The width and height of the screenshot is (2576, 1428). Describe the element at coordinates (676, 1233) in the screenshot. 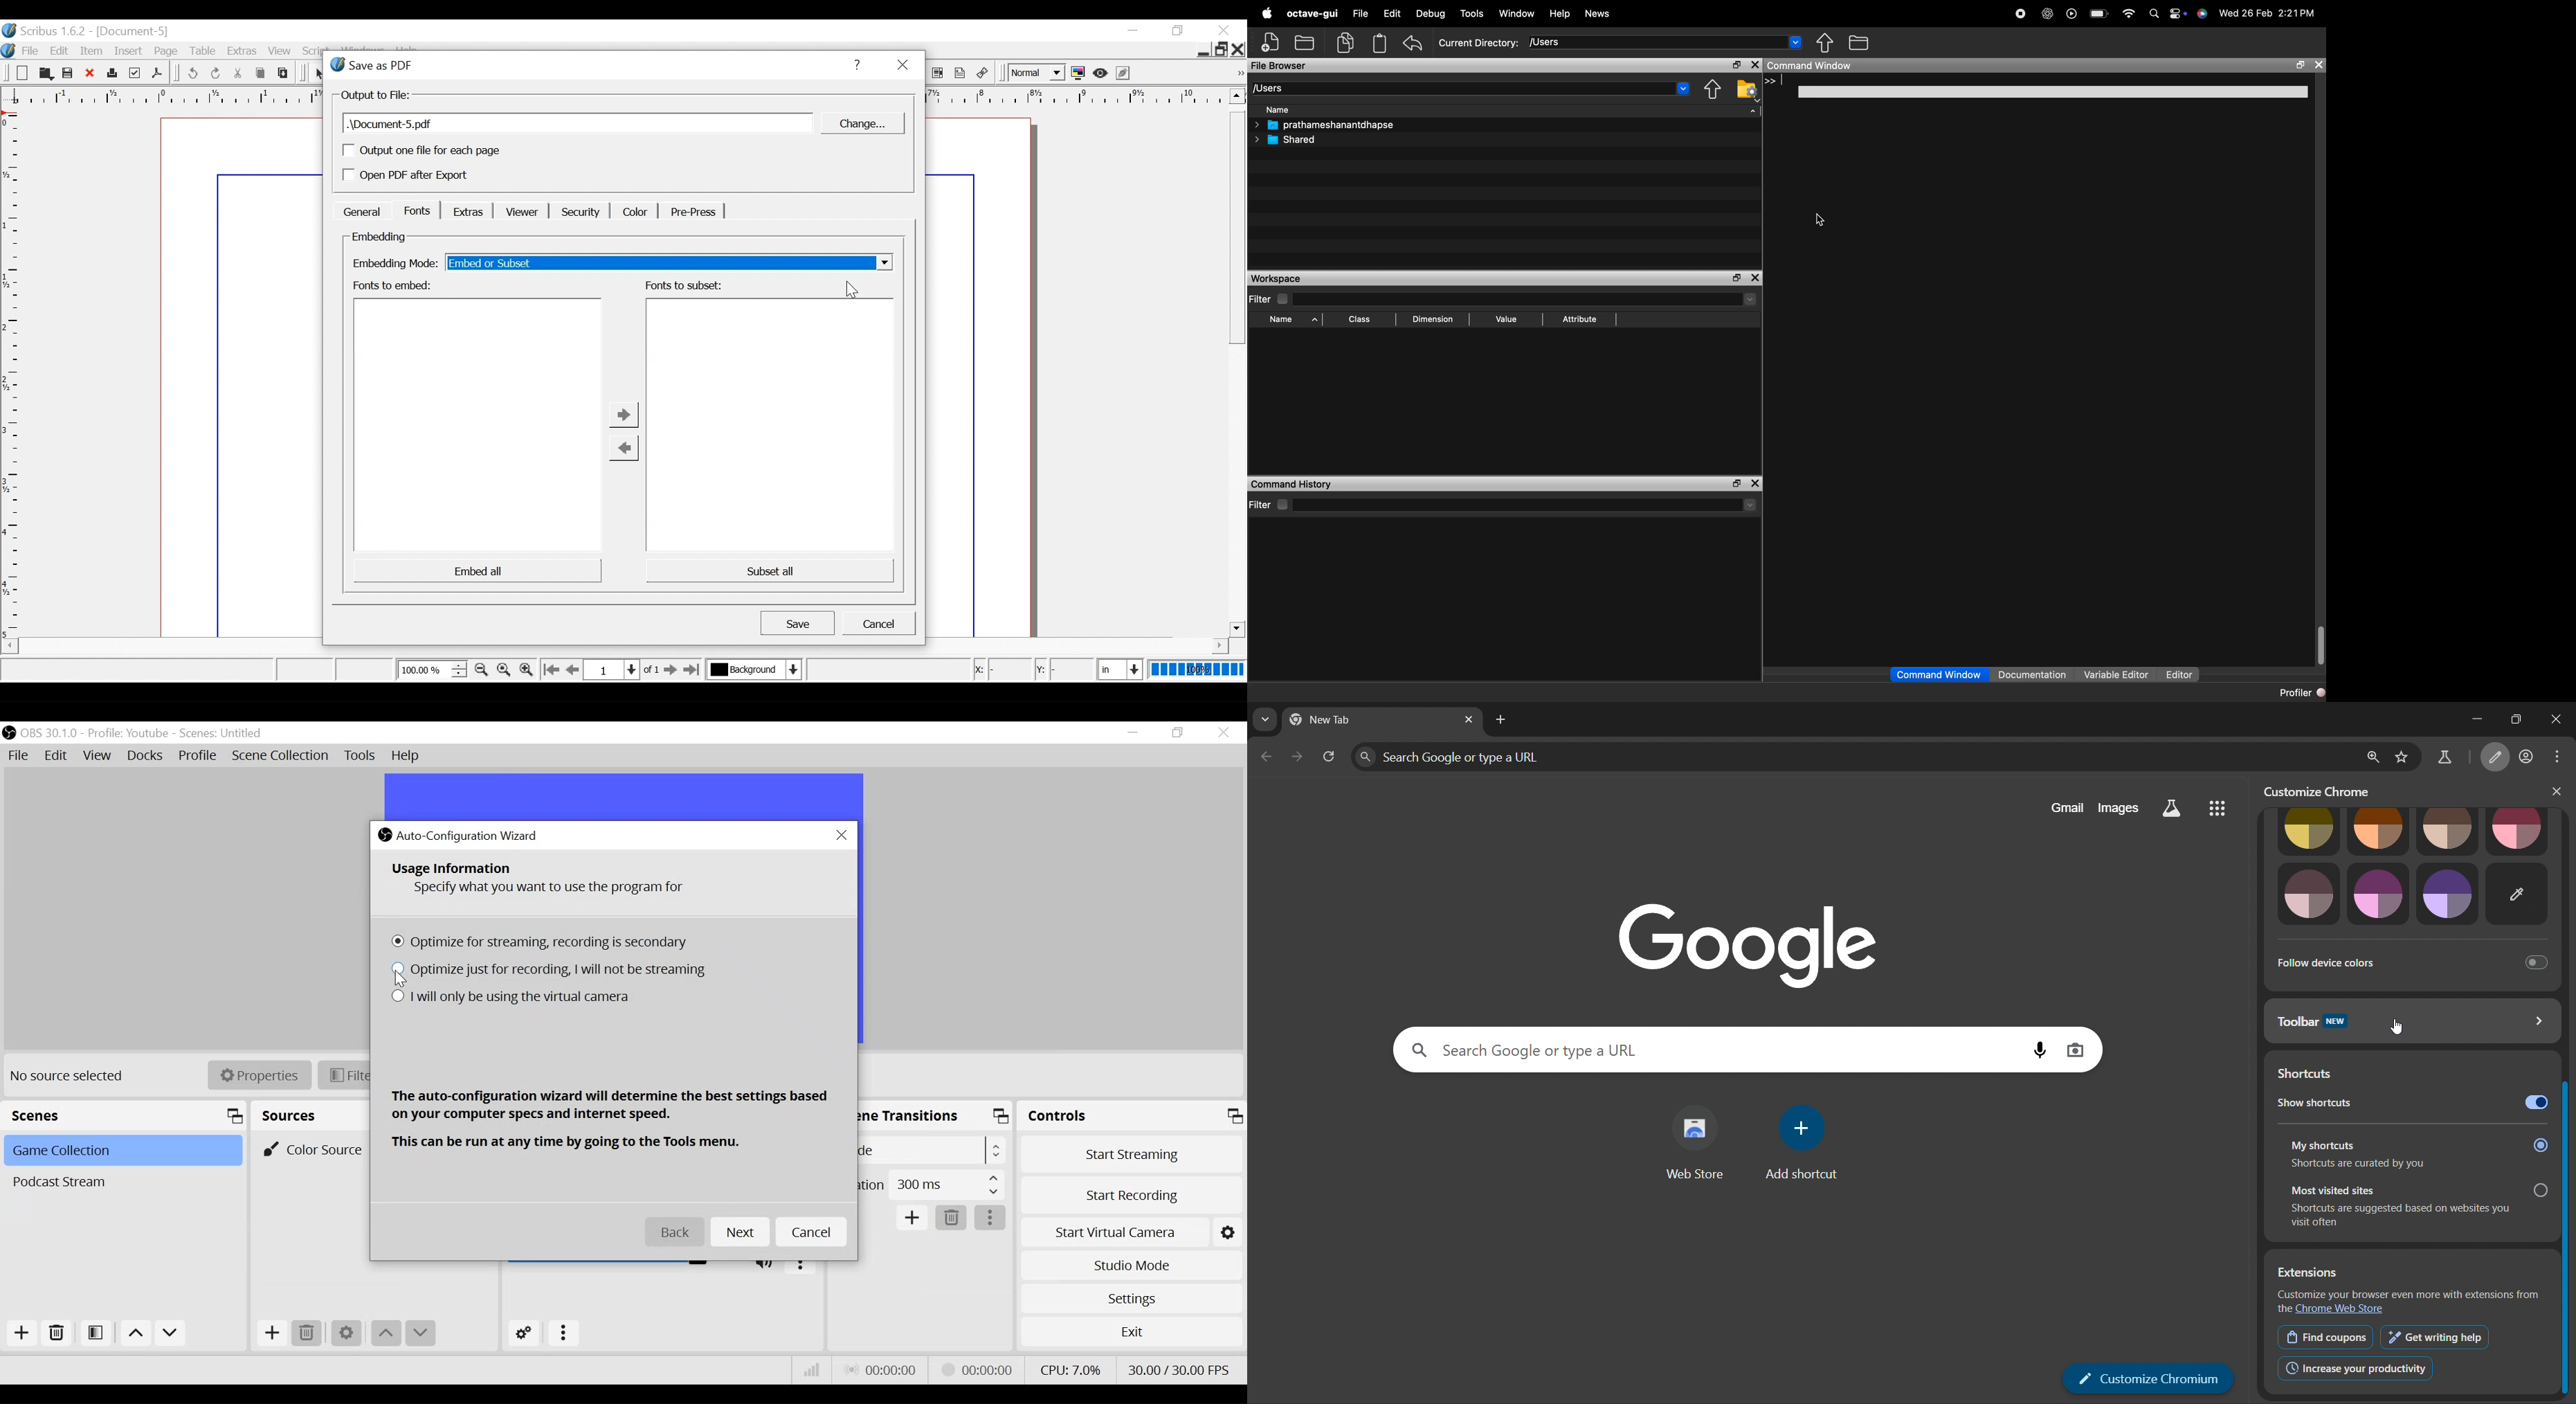

I see `Back` at that location.